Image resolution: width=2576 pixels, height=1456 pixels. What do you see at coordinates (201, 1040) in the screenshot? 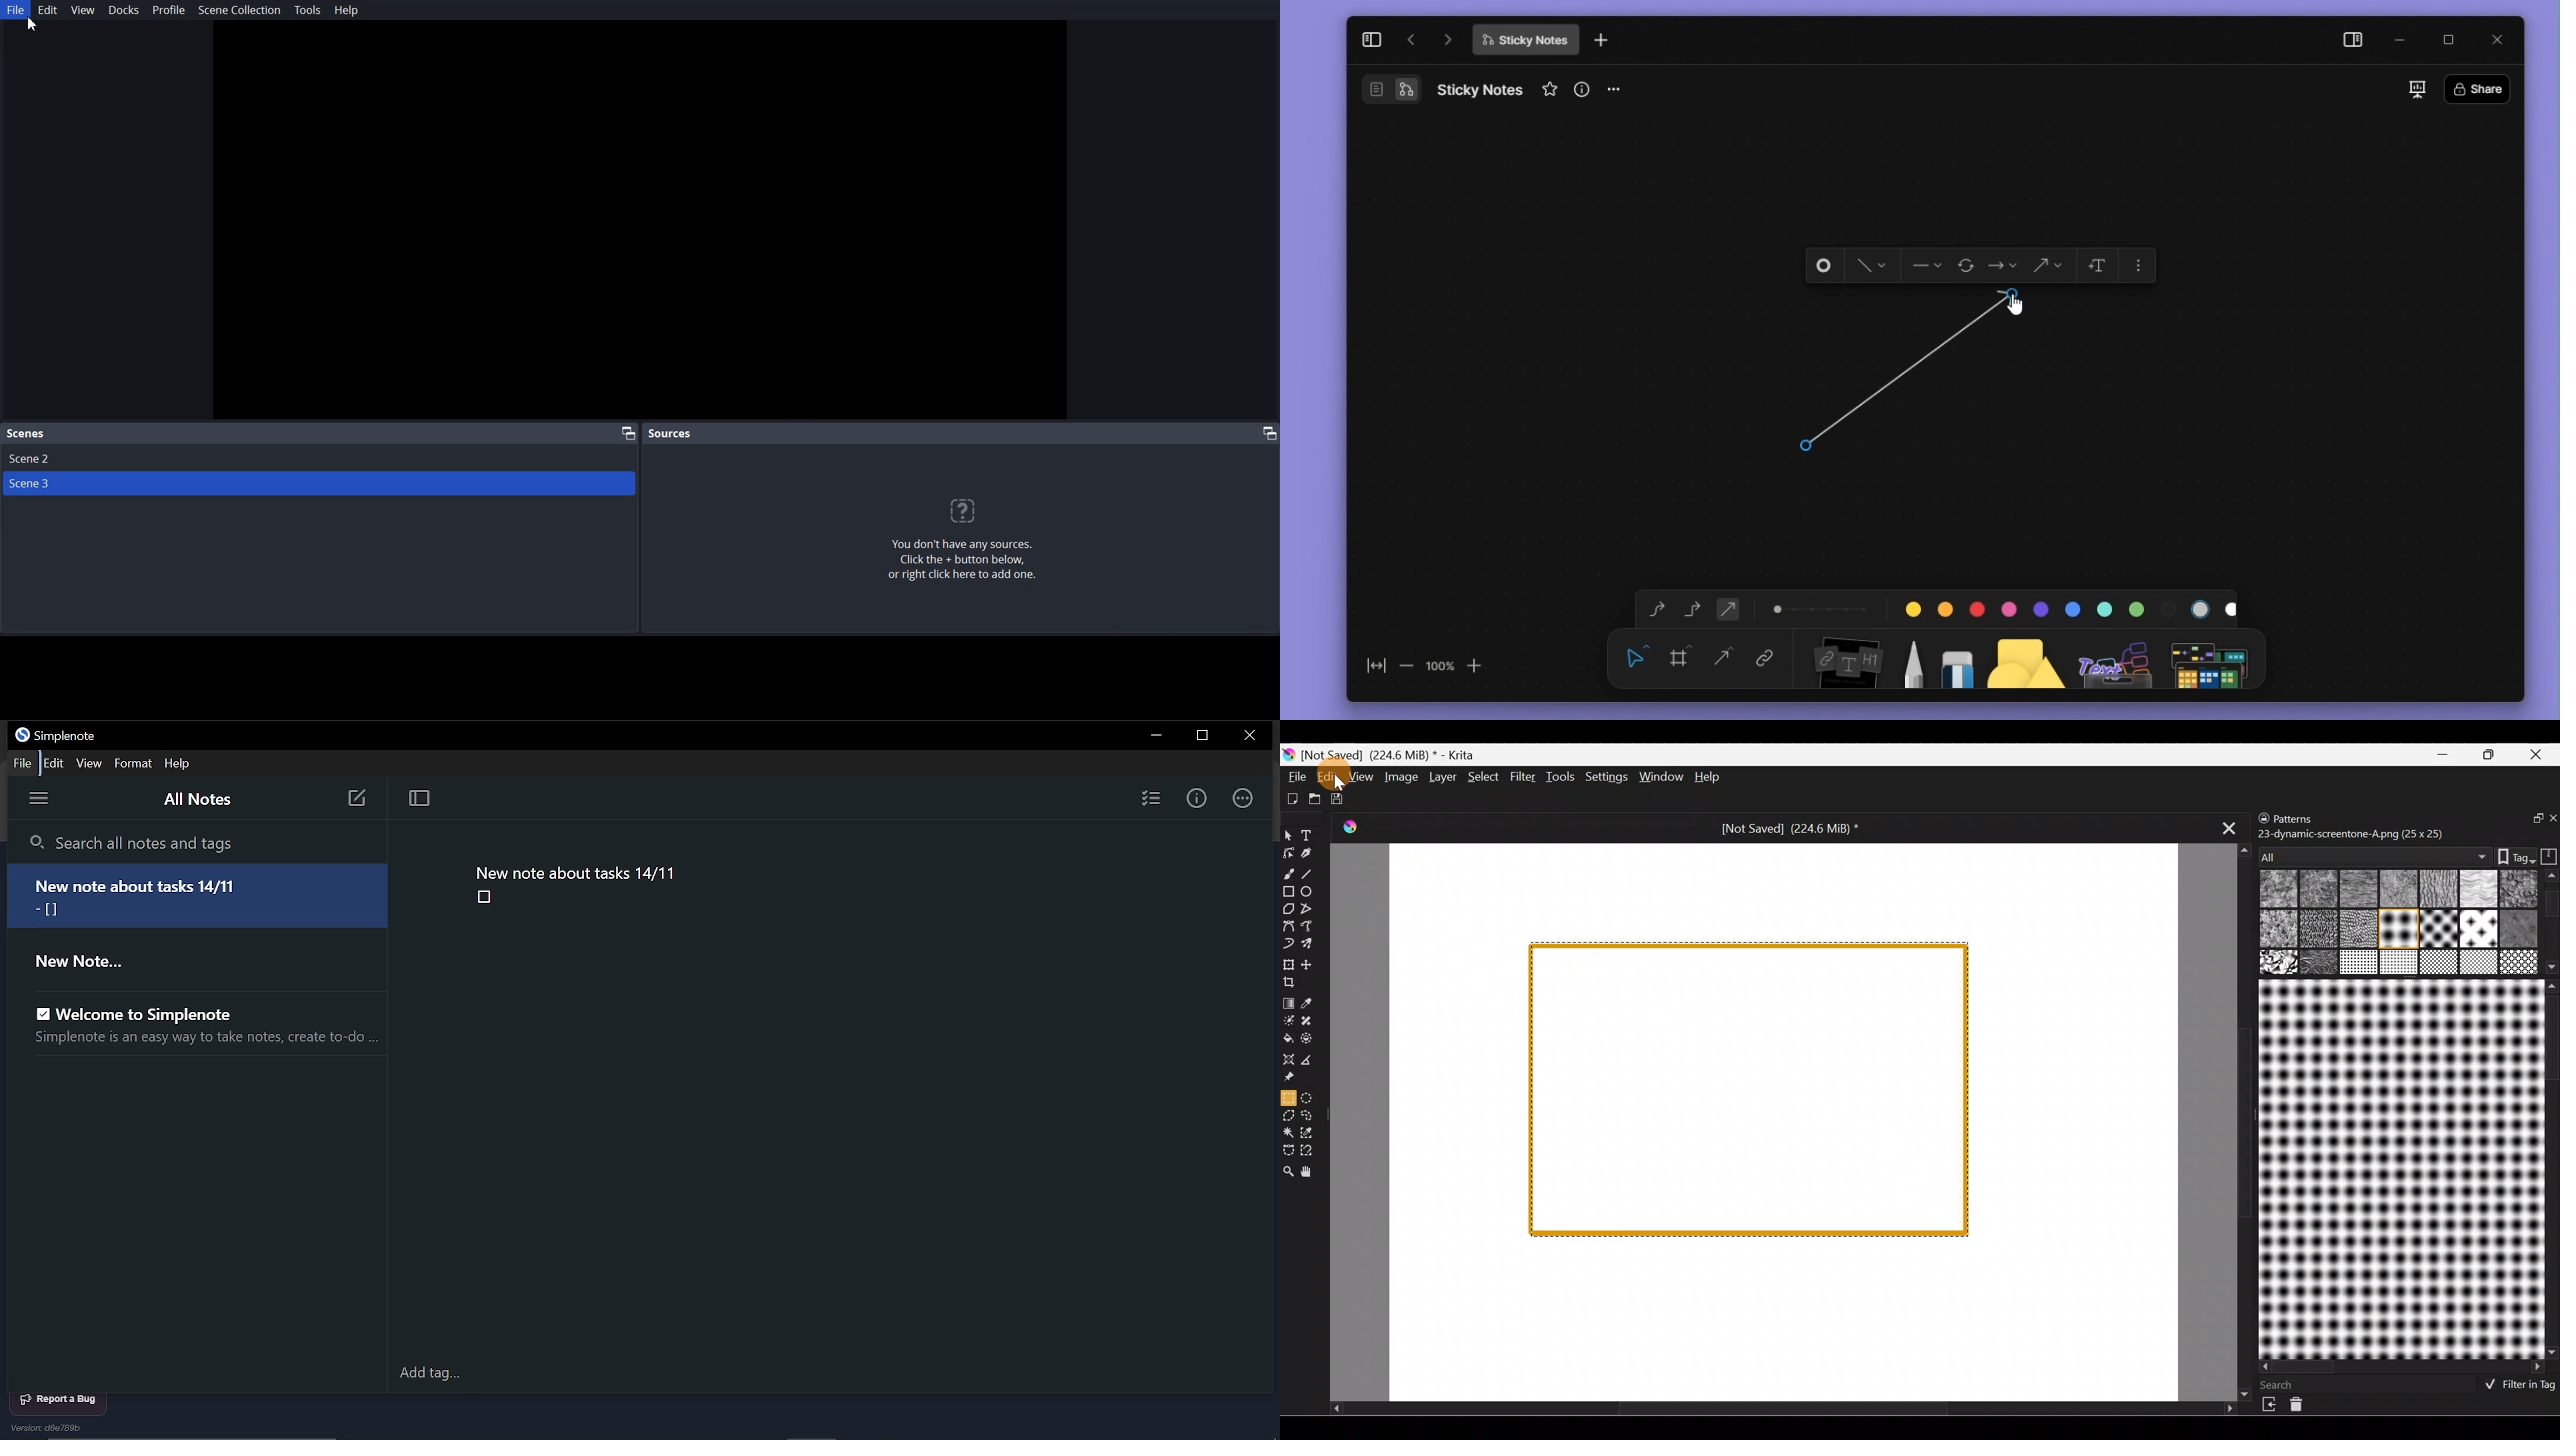
I see `Simplenote is an easy way to take notes, create to-do ...` at bounding box center [201, 1040].